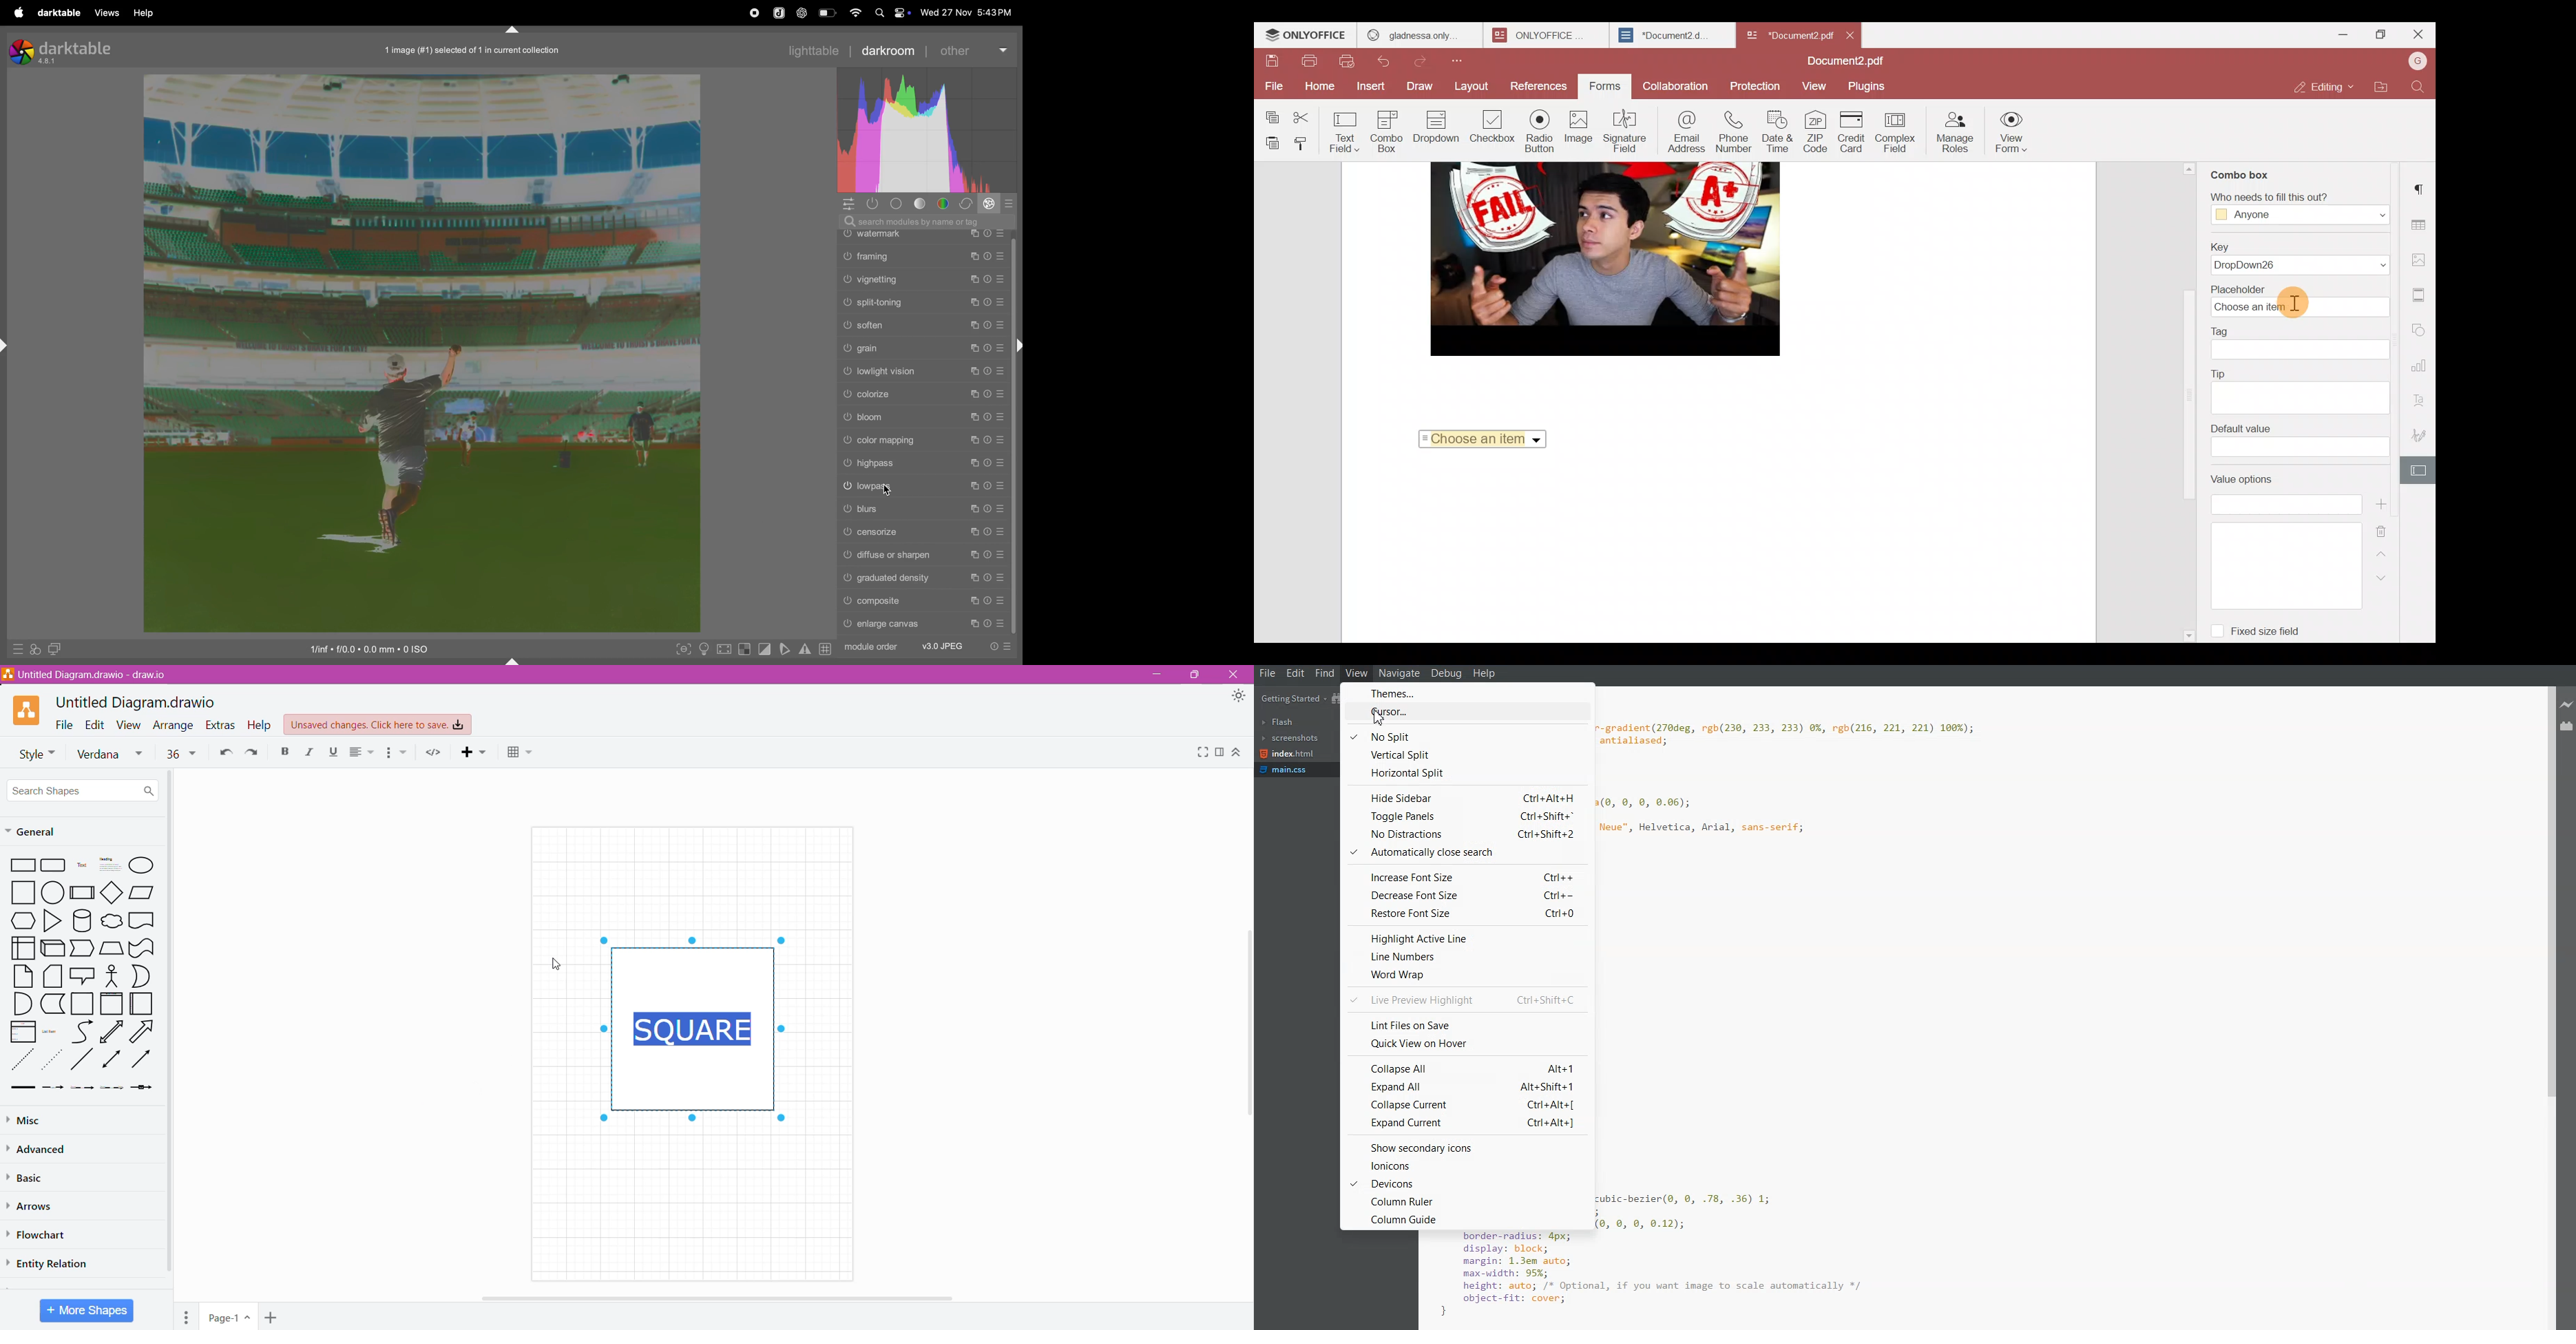 Image resolution: width=2576 pixels, height=1344 pixels. Describe the element at coordinates (90, 674) in the screenshot. I see `Diagram Title.draw.io - Application Name` at that location.